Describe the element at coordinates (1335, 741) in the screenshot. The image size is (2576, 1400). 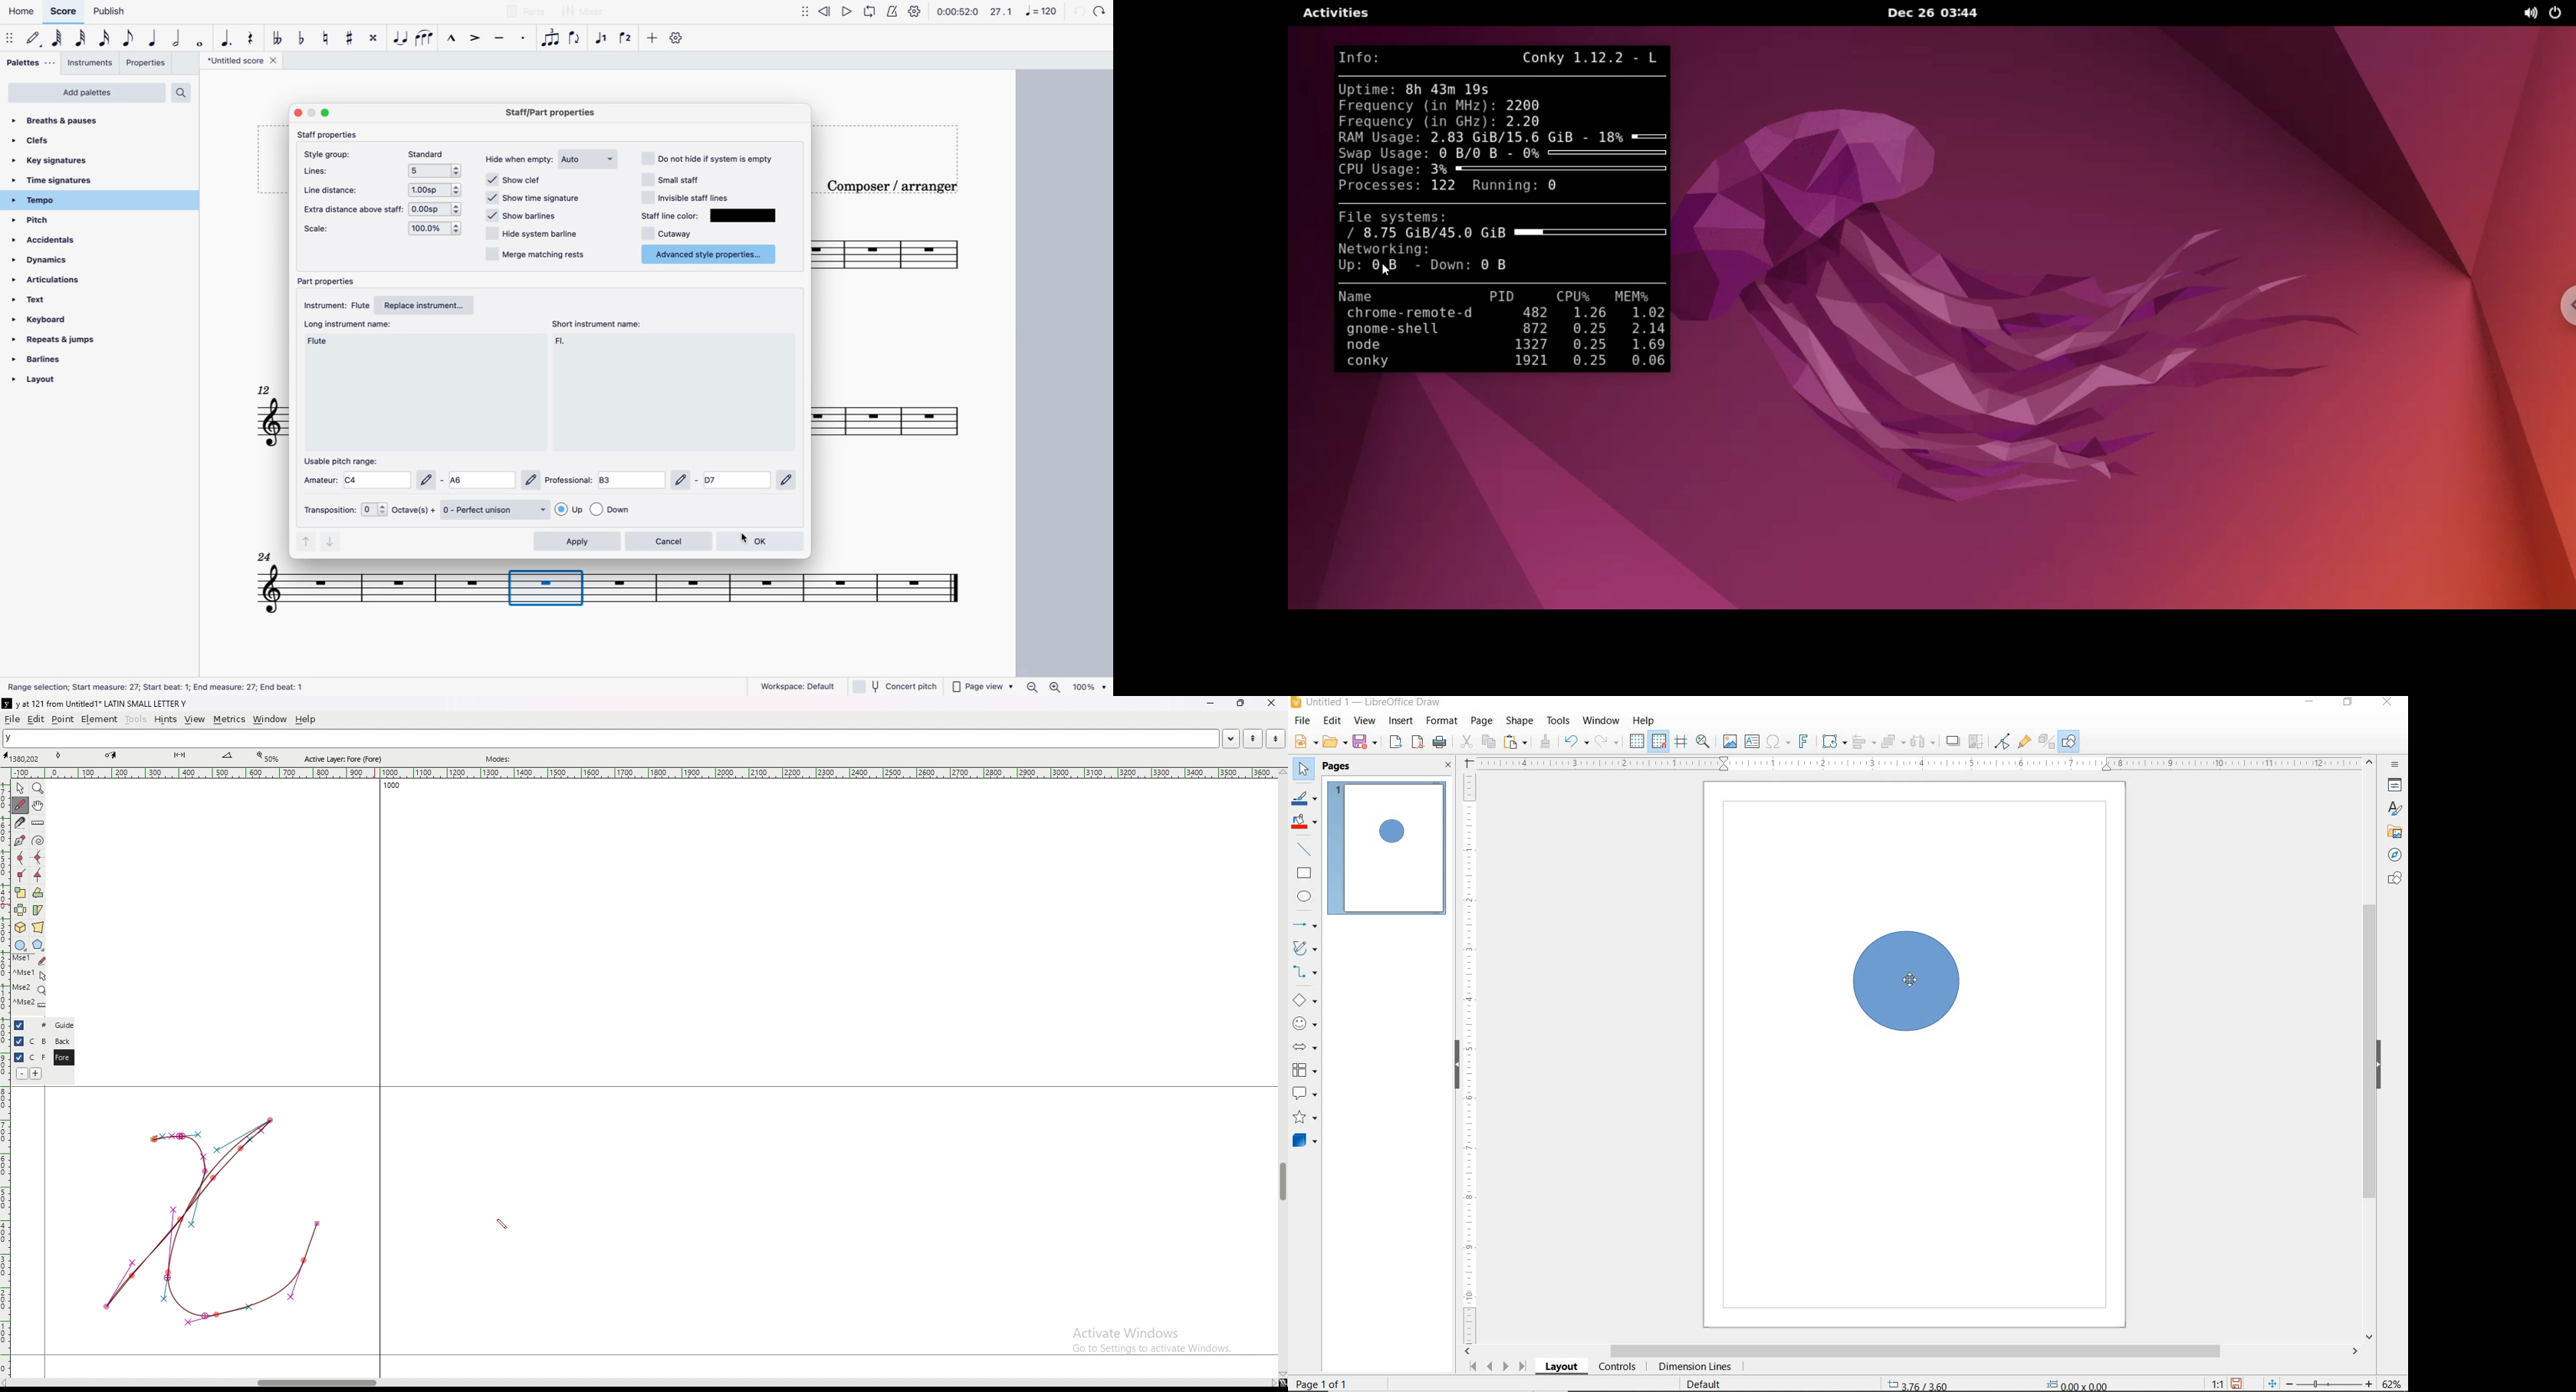
I see `OPEN` at that location.